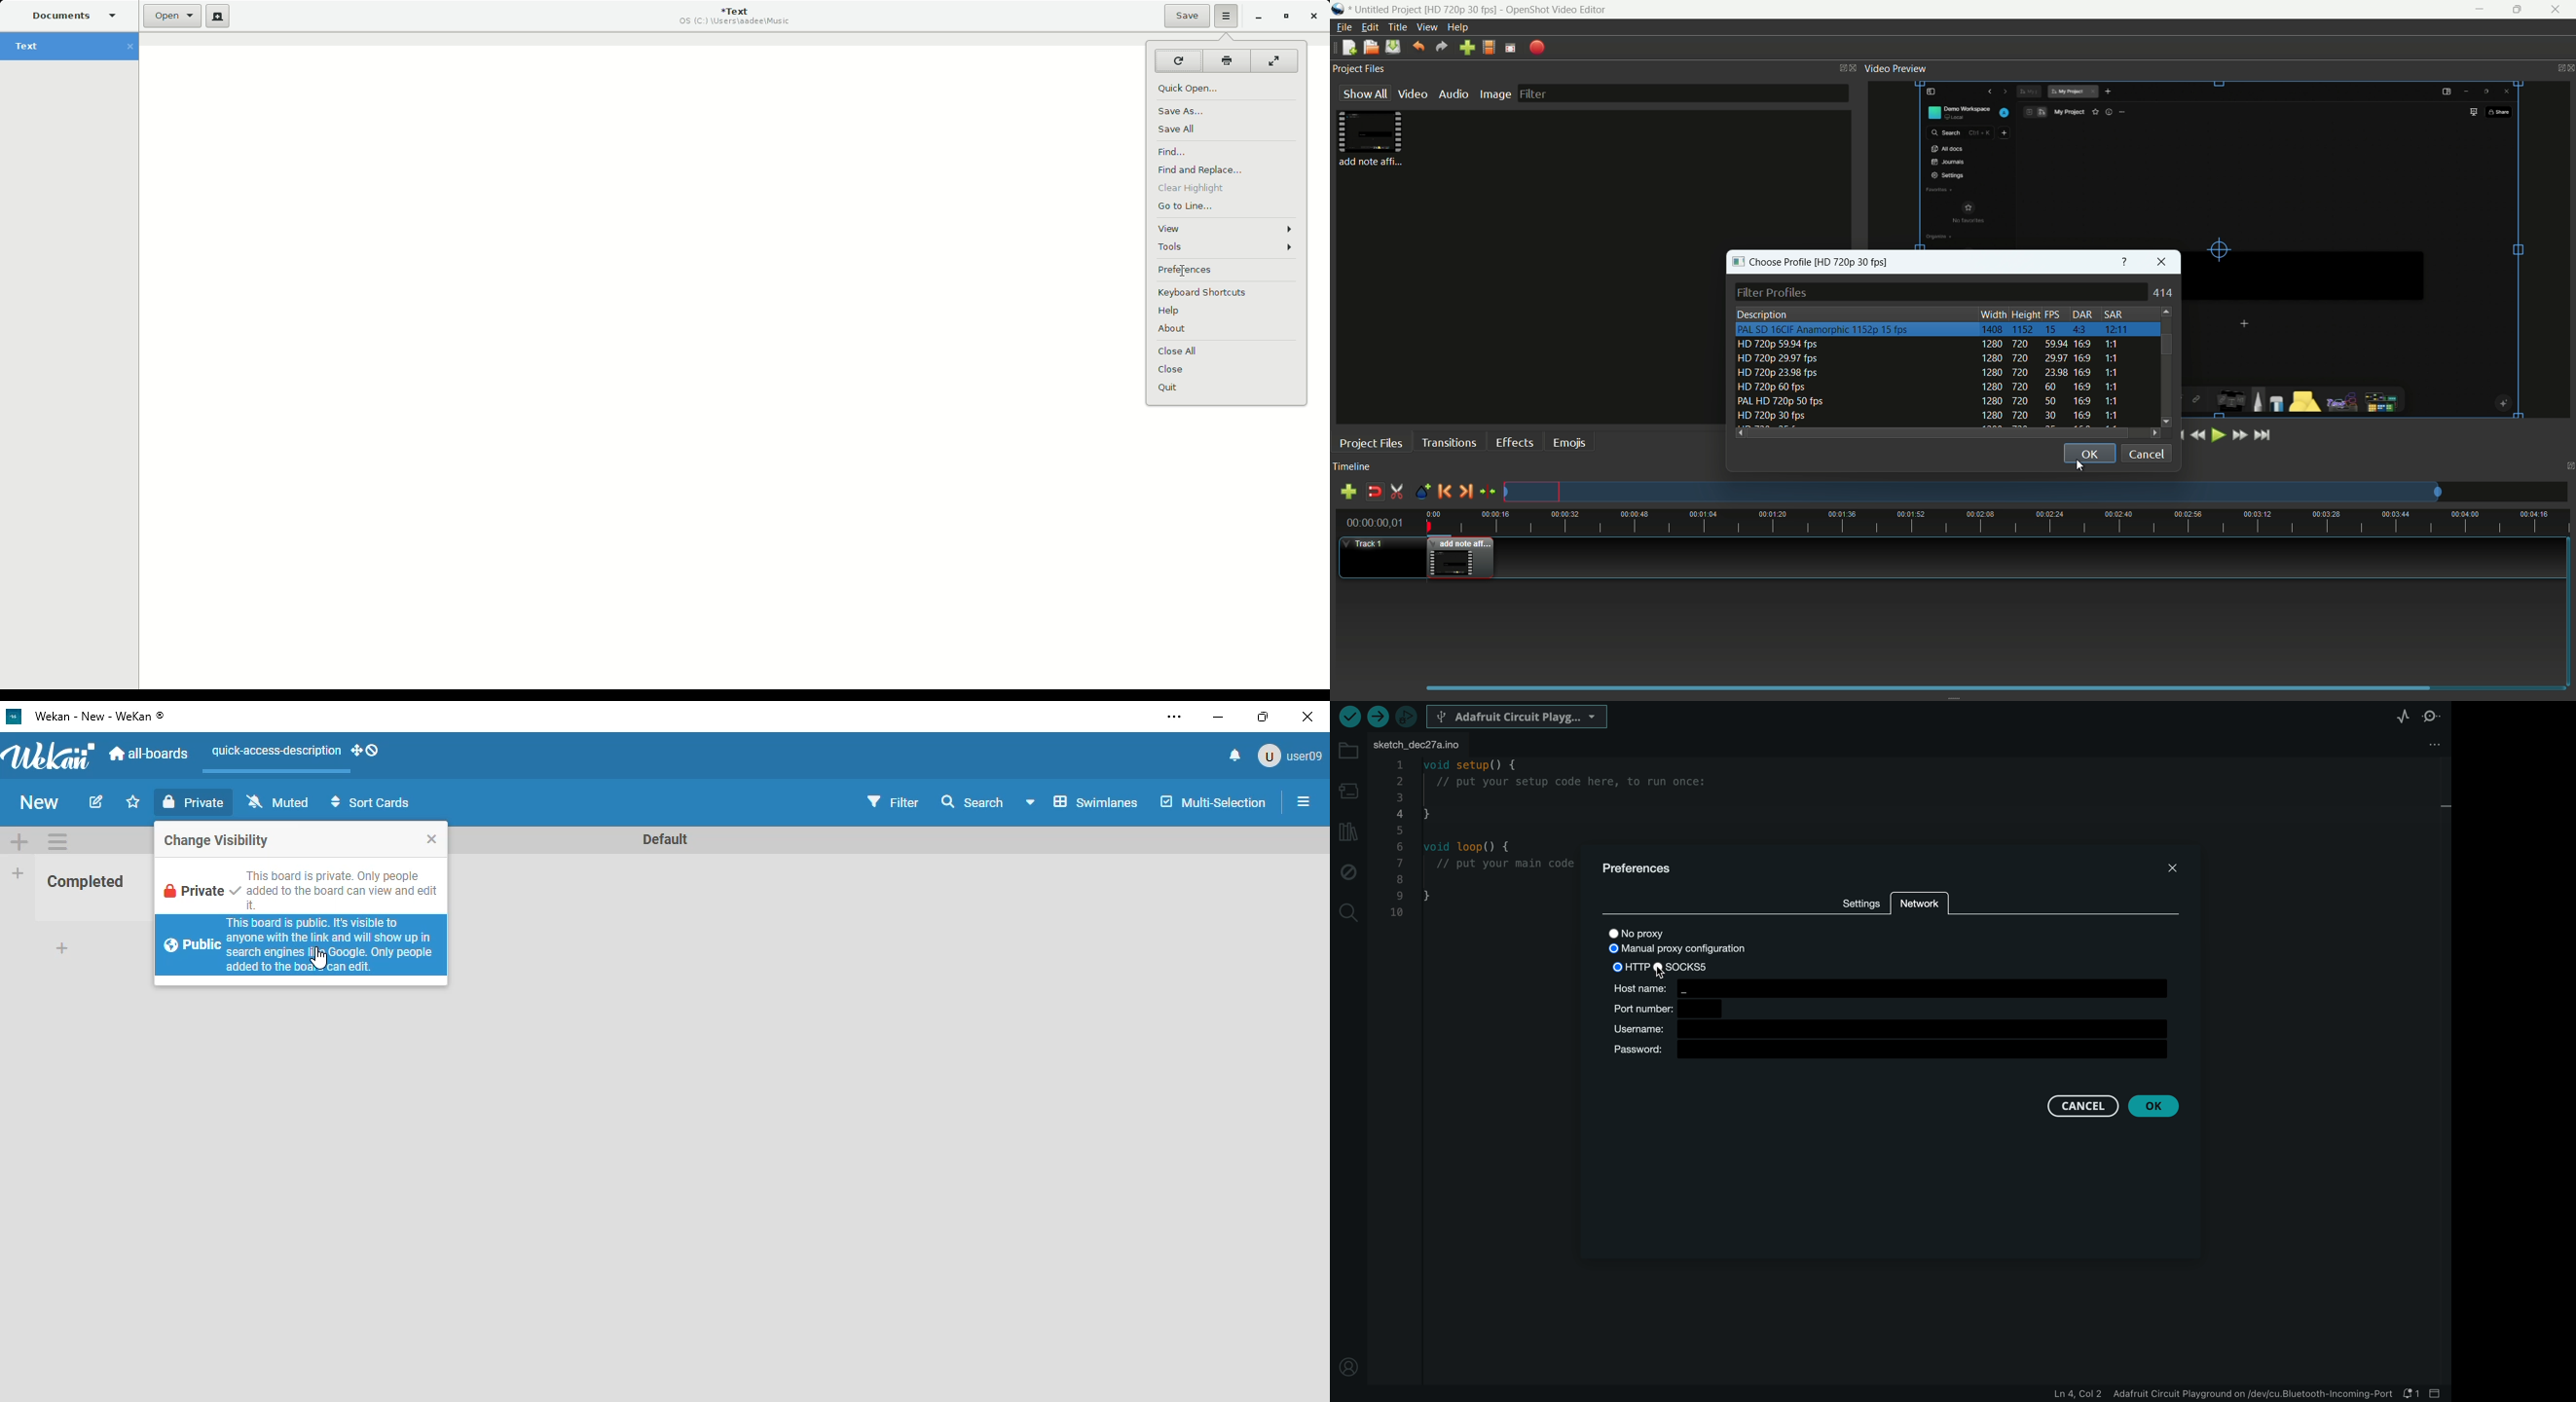  I want to click on View, so click(1229, 229).